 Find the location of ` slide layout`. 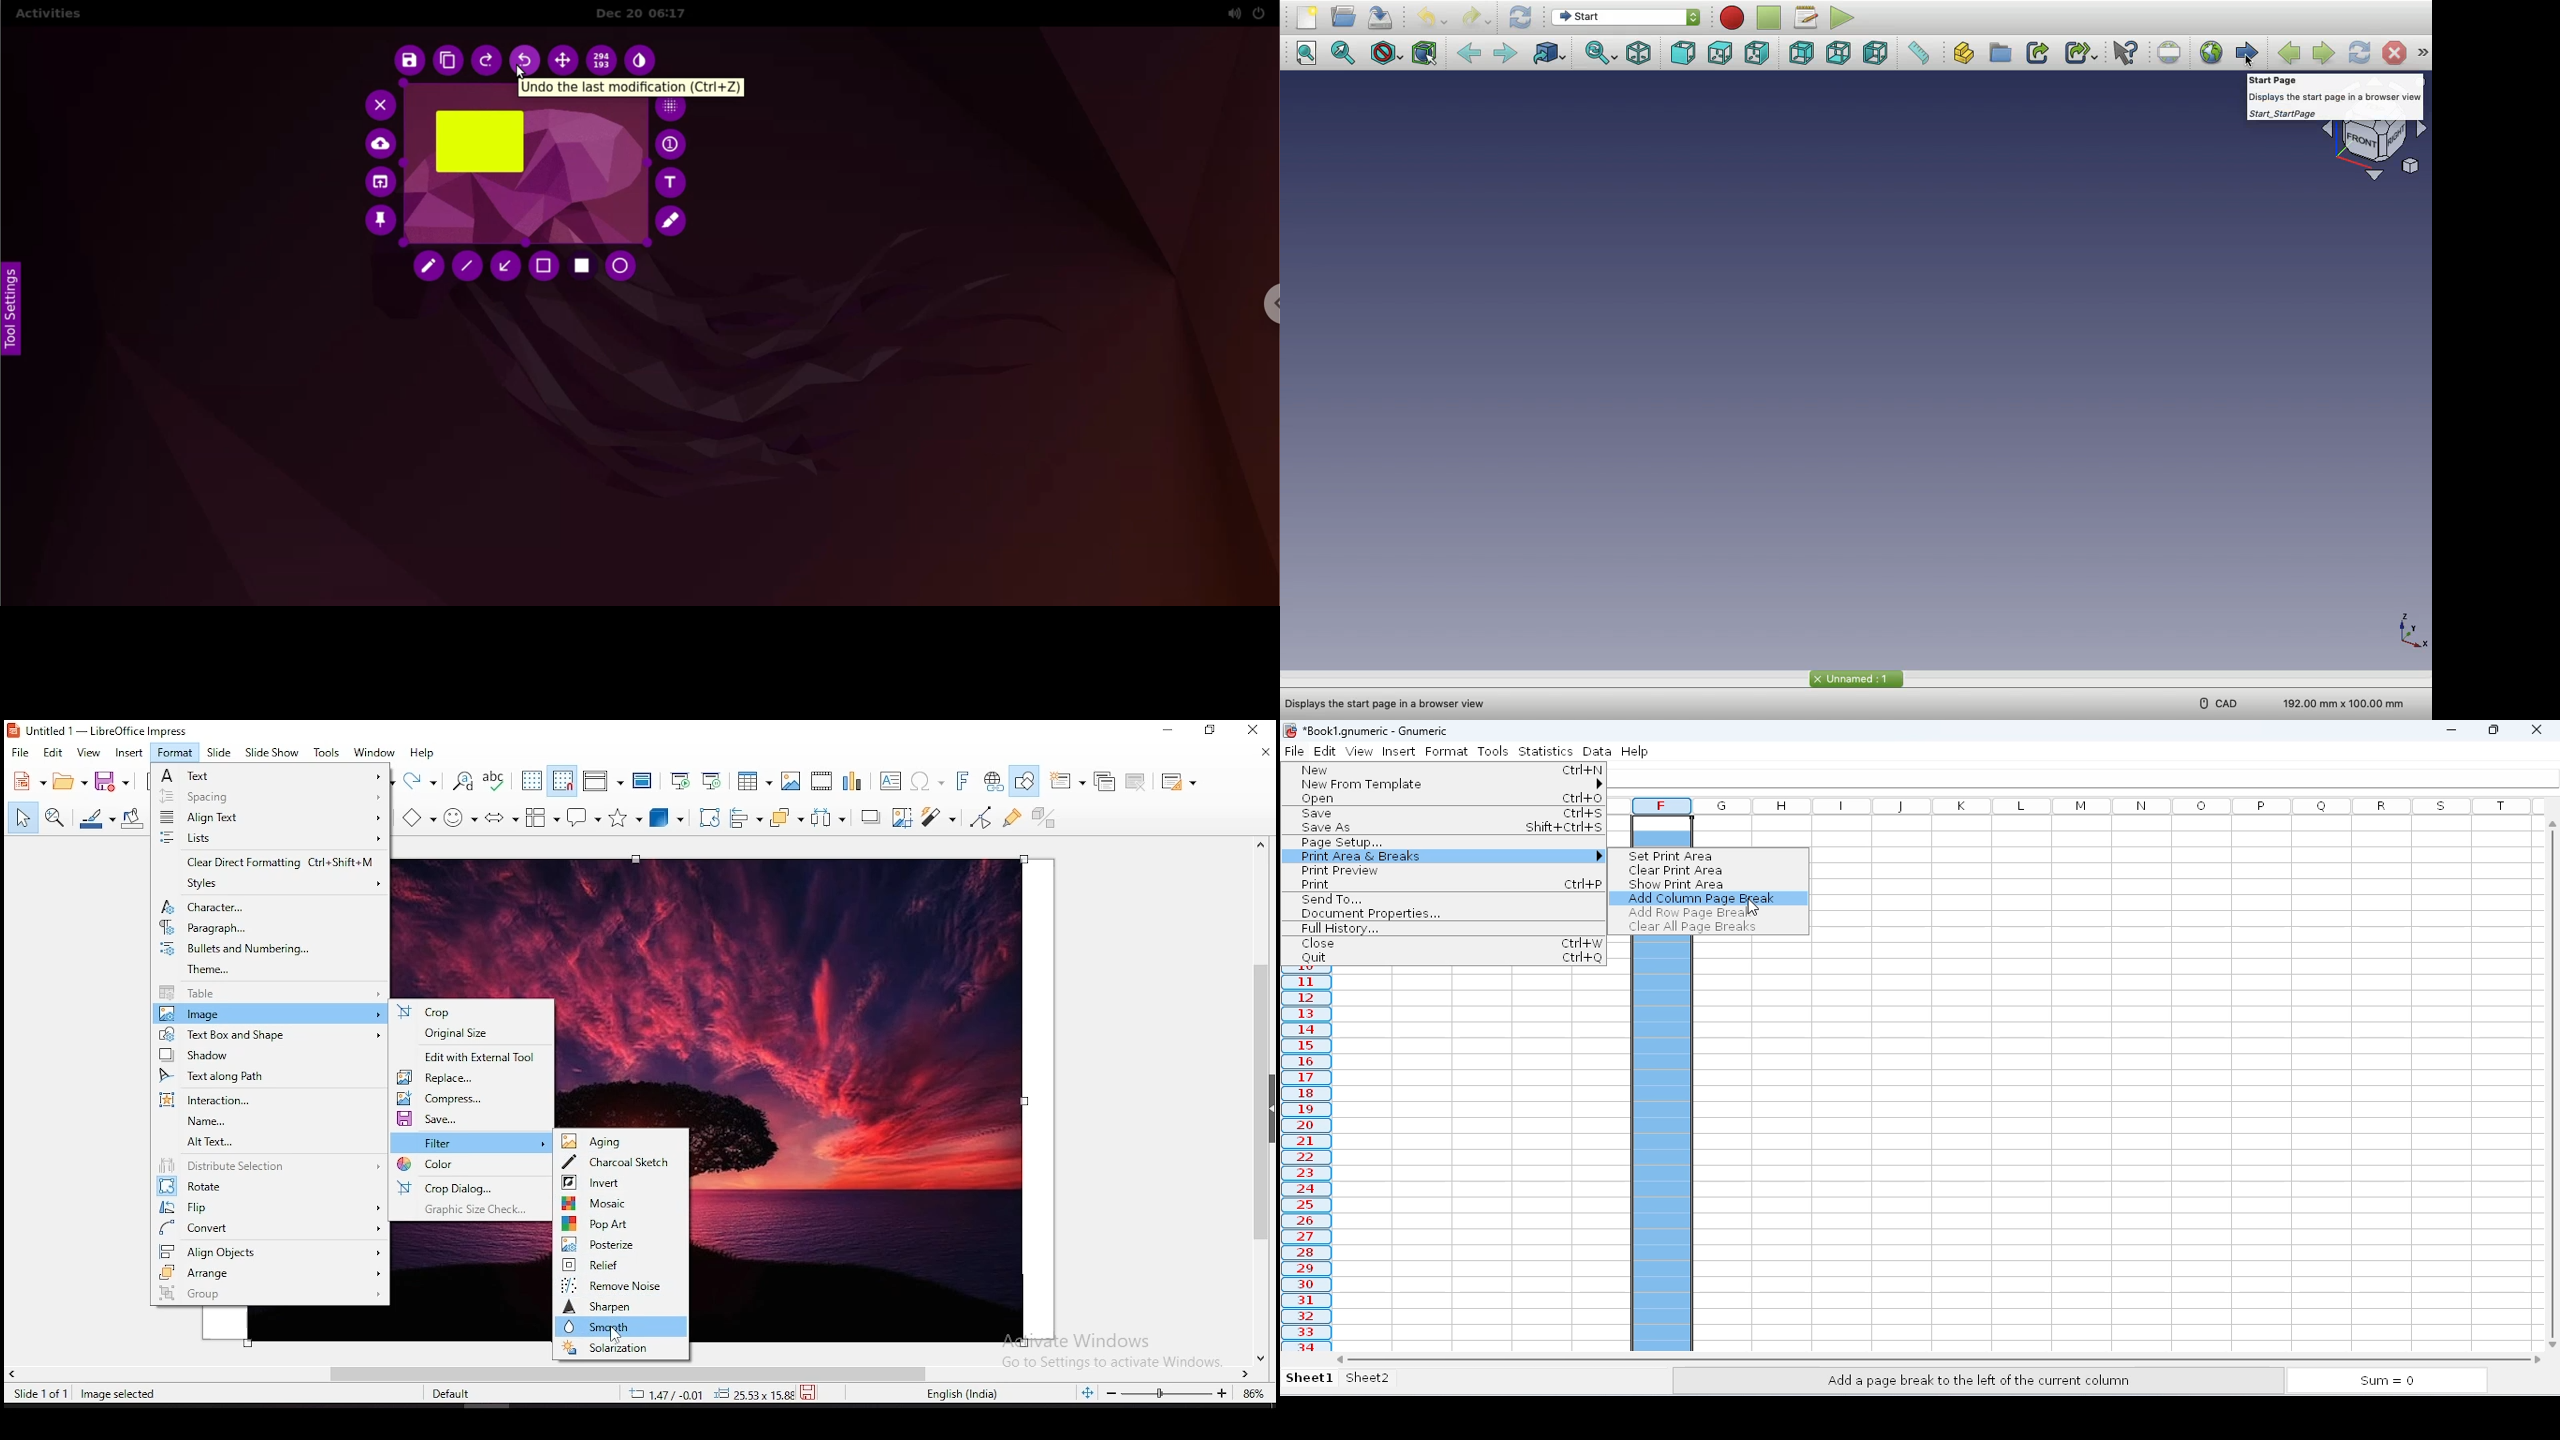

 slide layout is located at coordinates (1178, 782).